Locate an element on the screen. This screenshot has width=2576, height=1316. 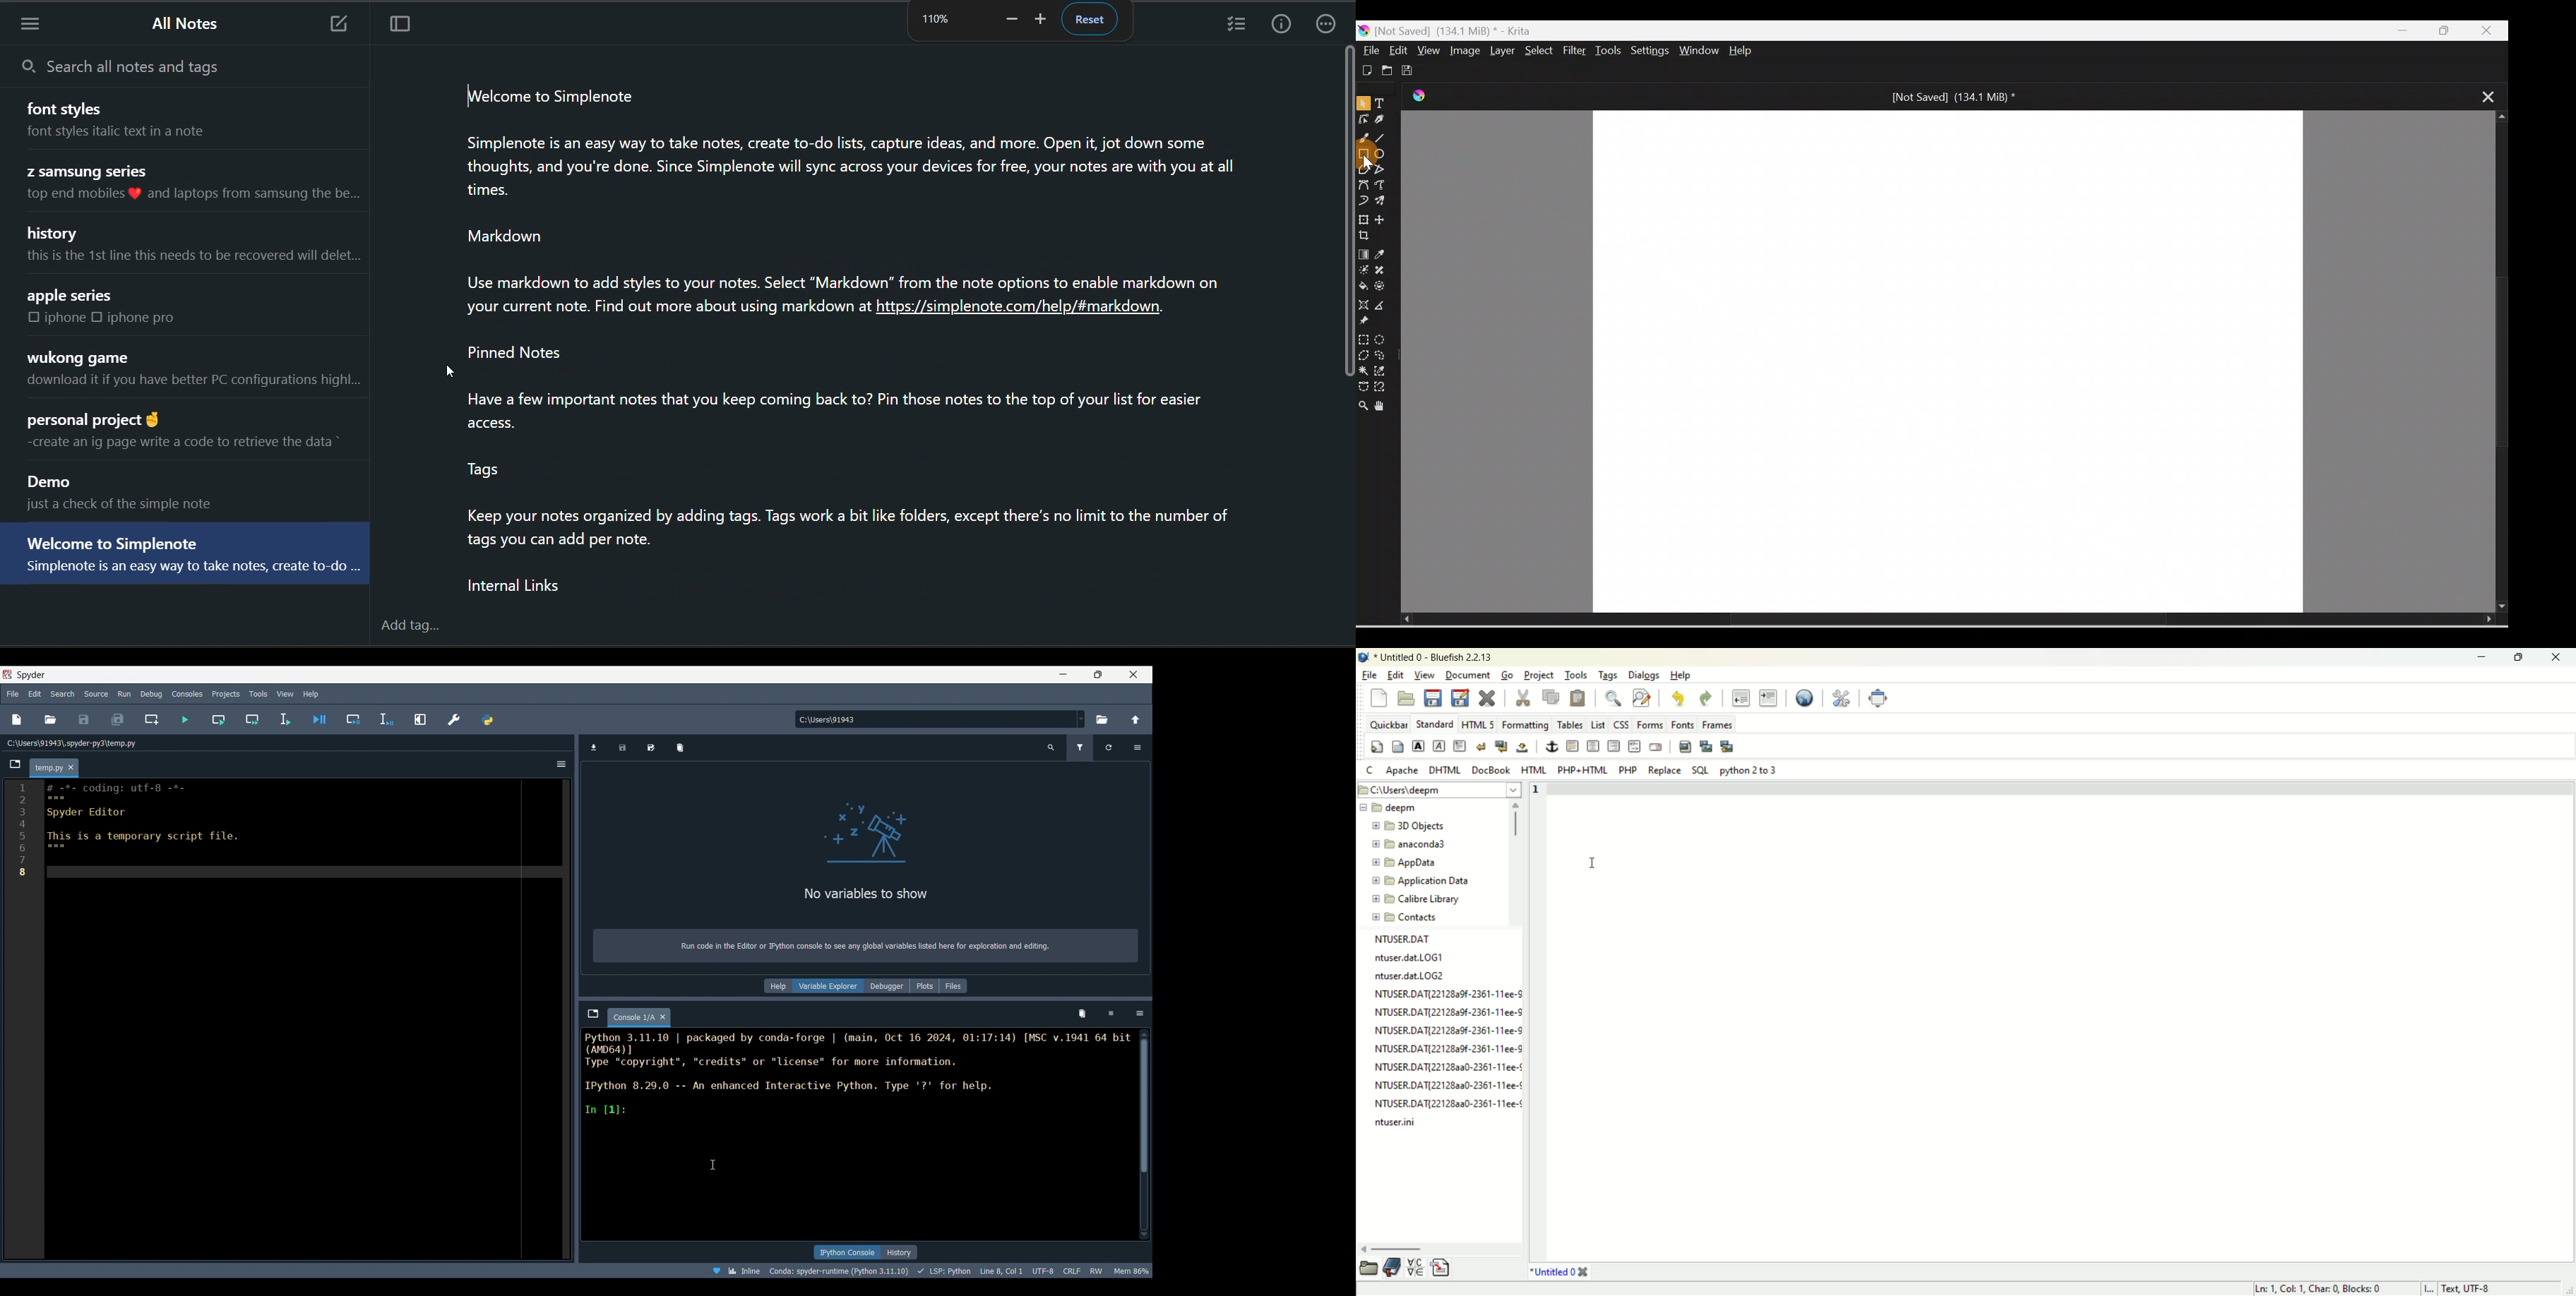
Image is located at coordinates (1463, 50).